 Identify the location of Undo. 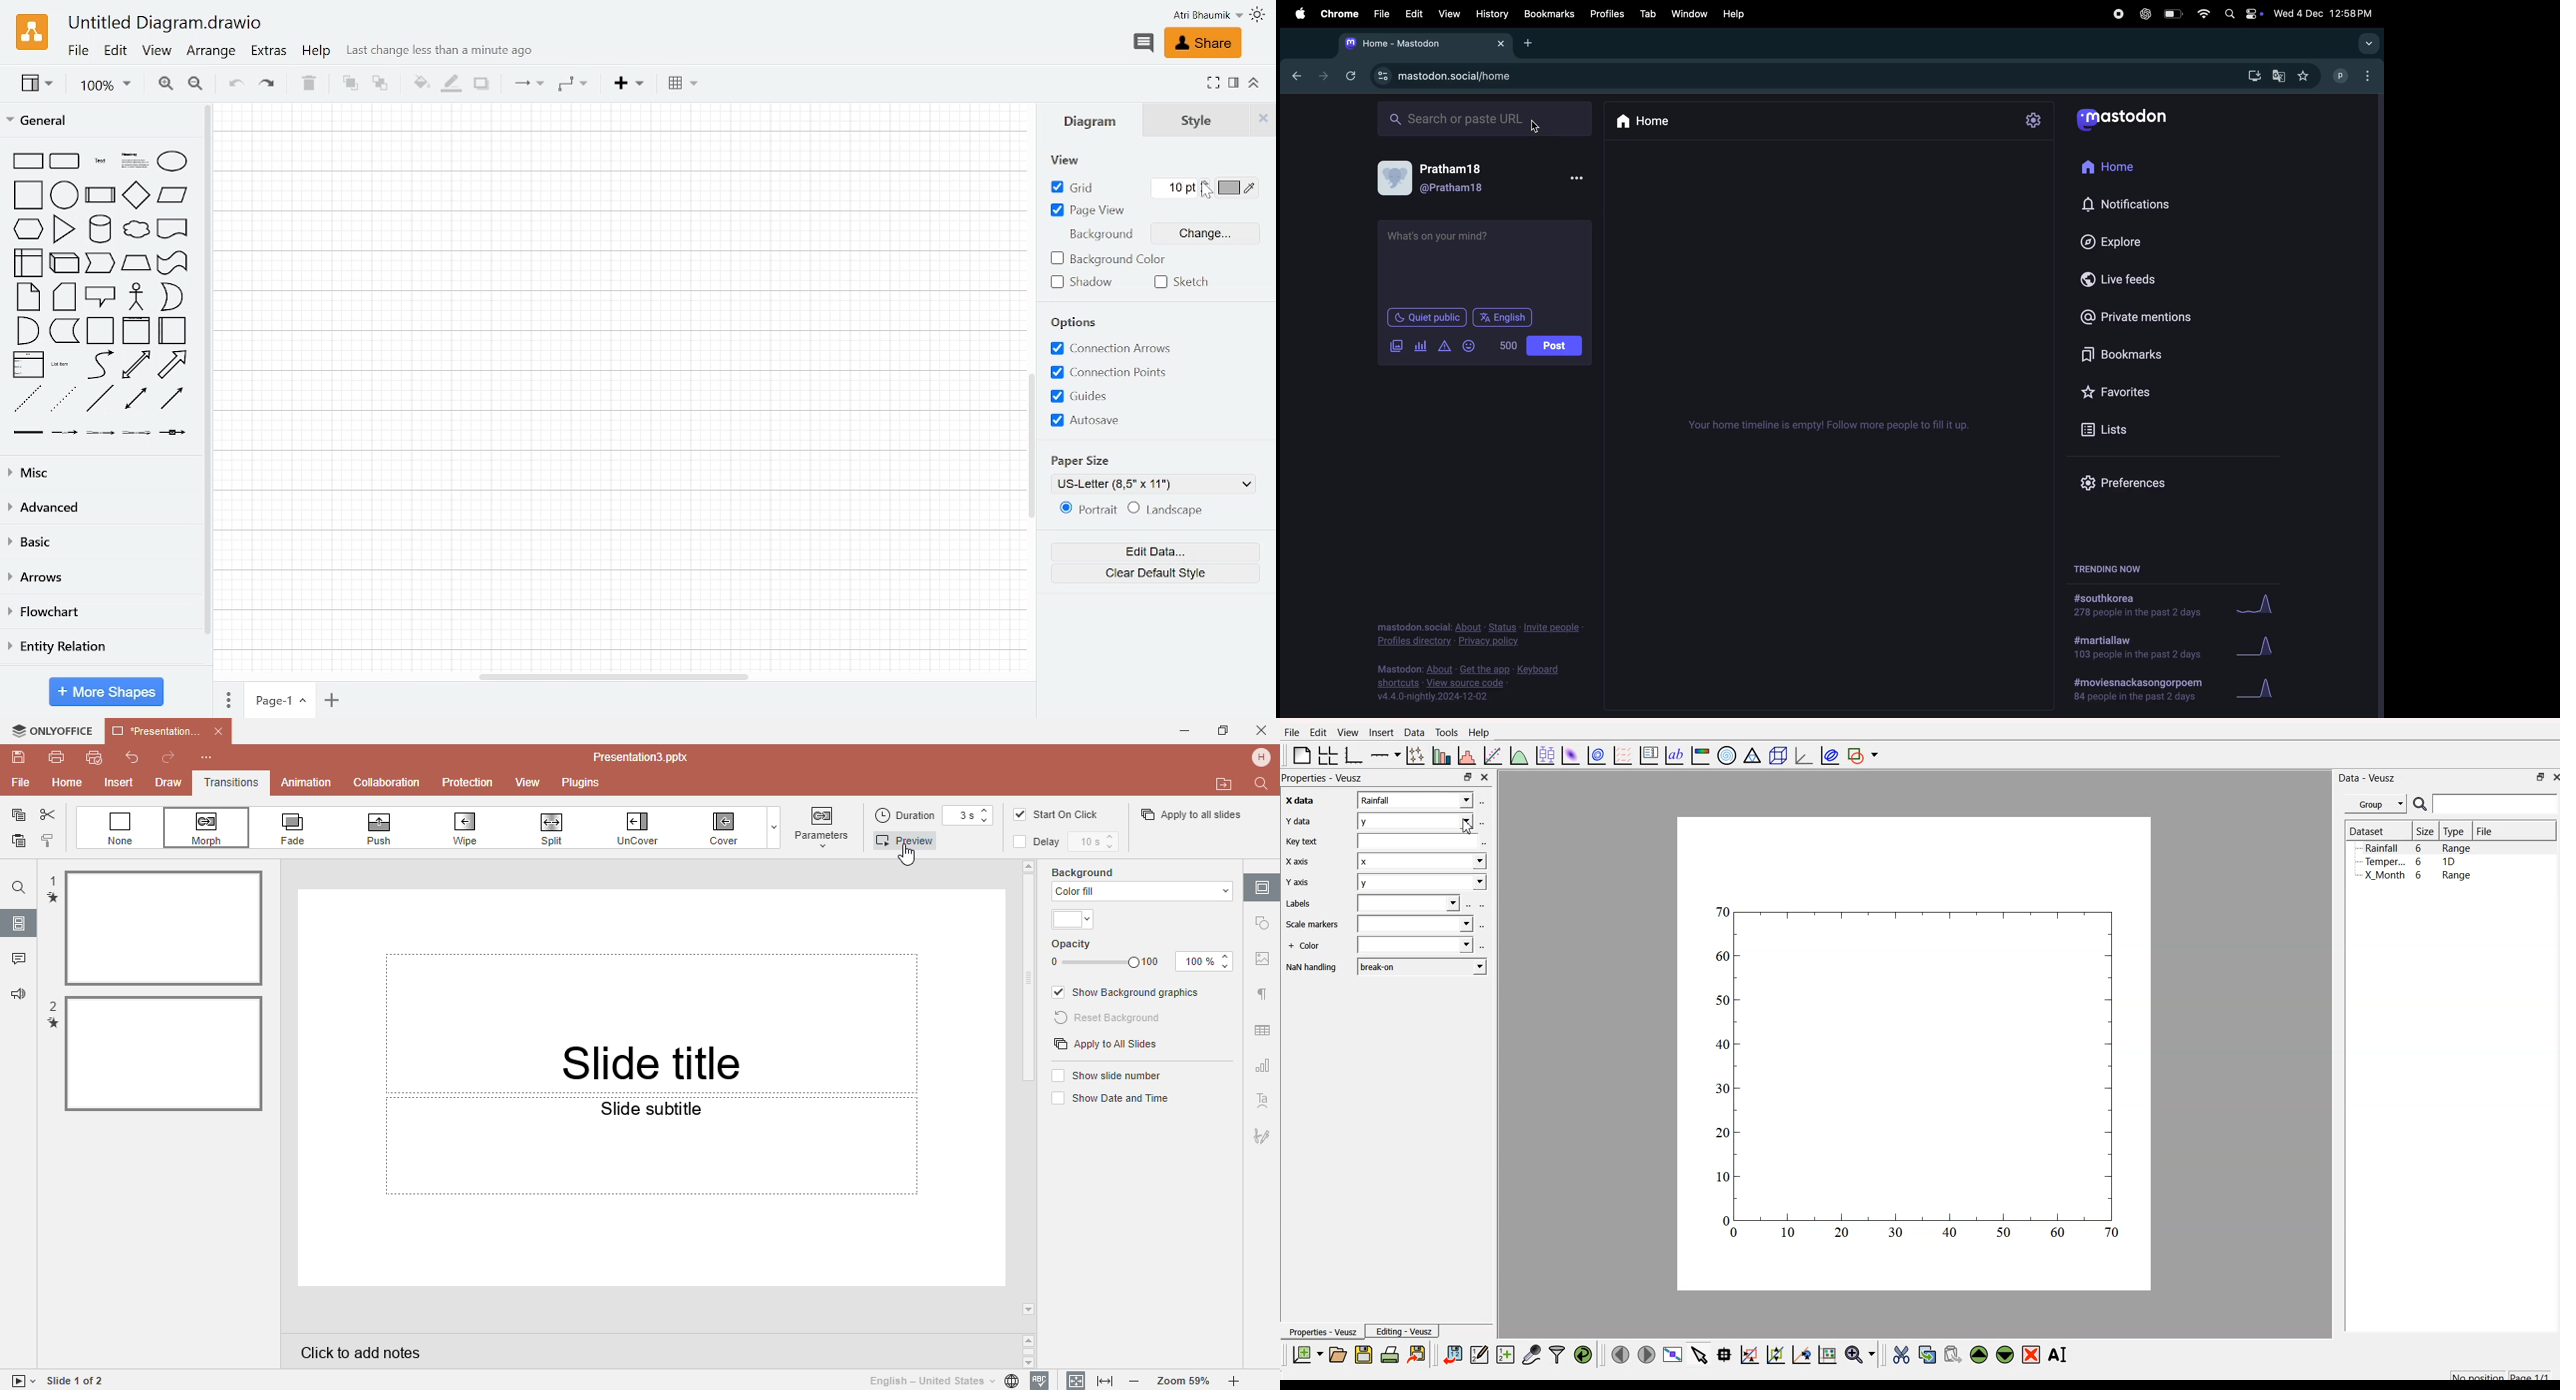
(236, 86).